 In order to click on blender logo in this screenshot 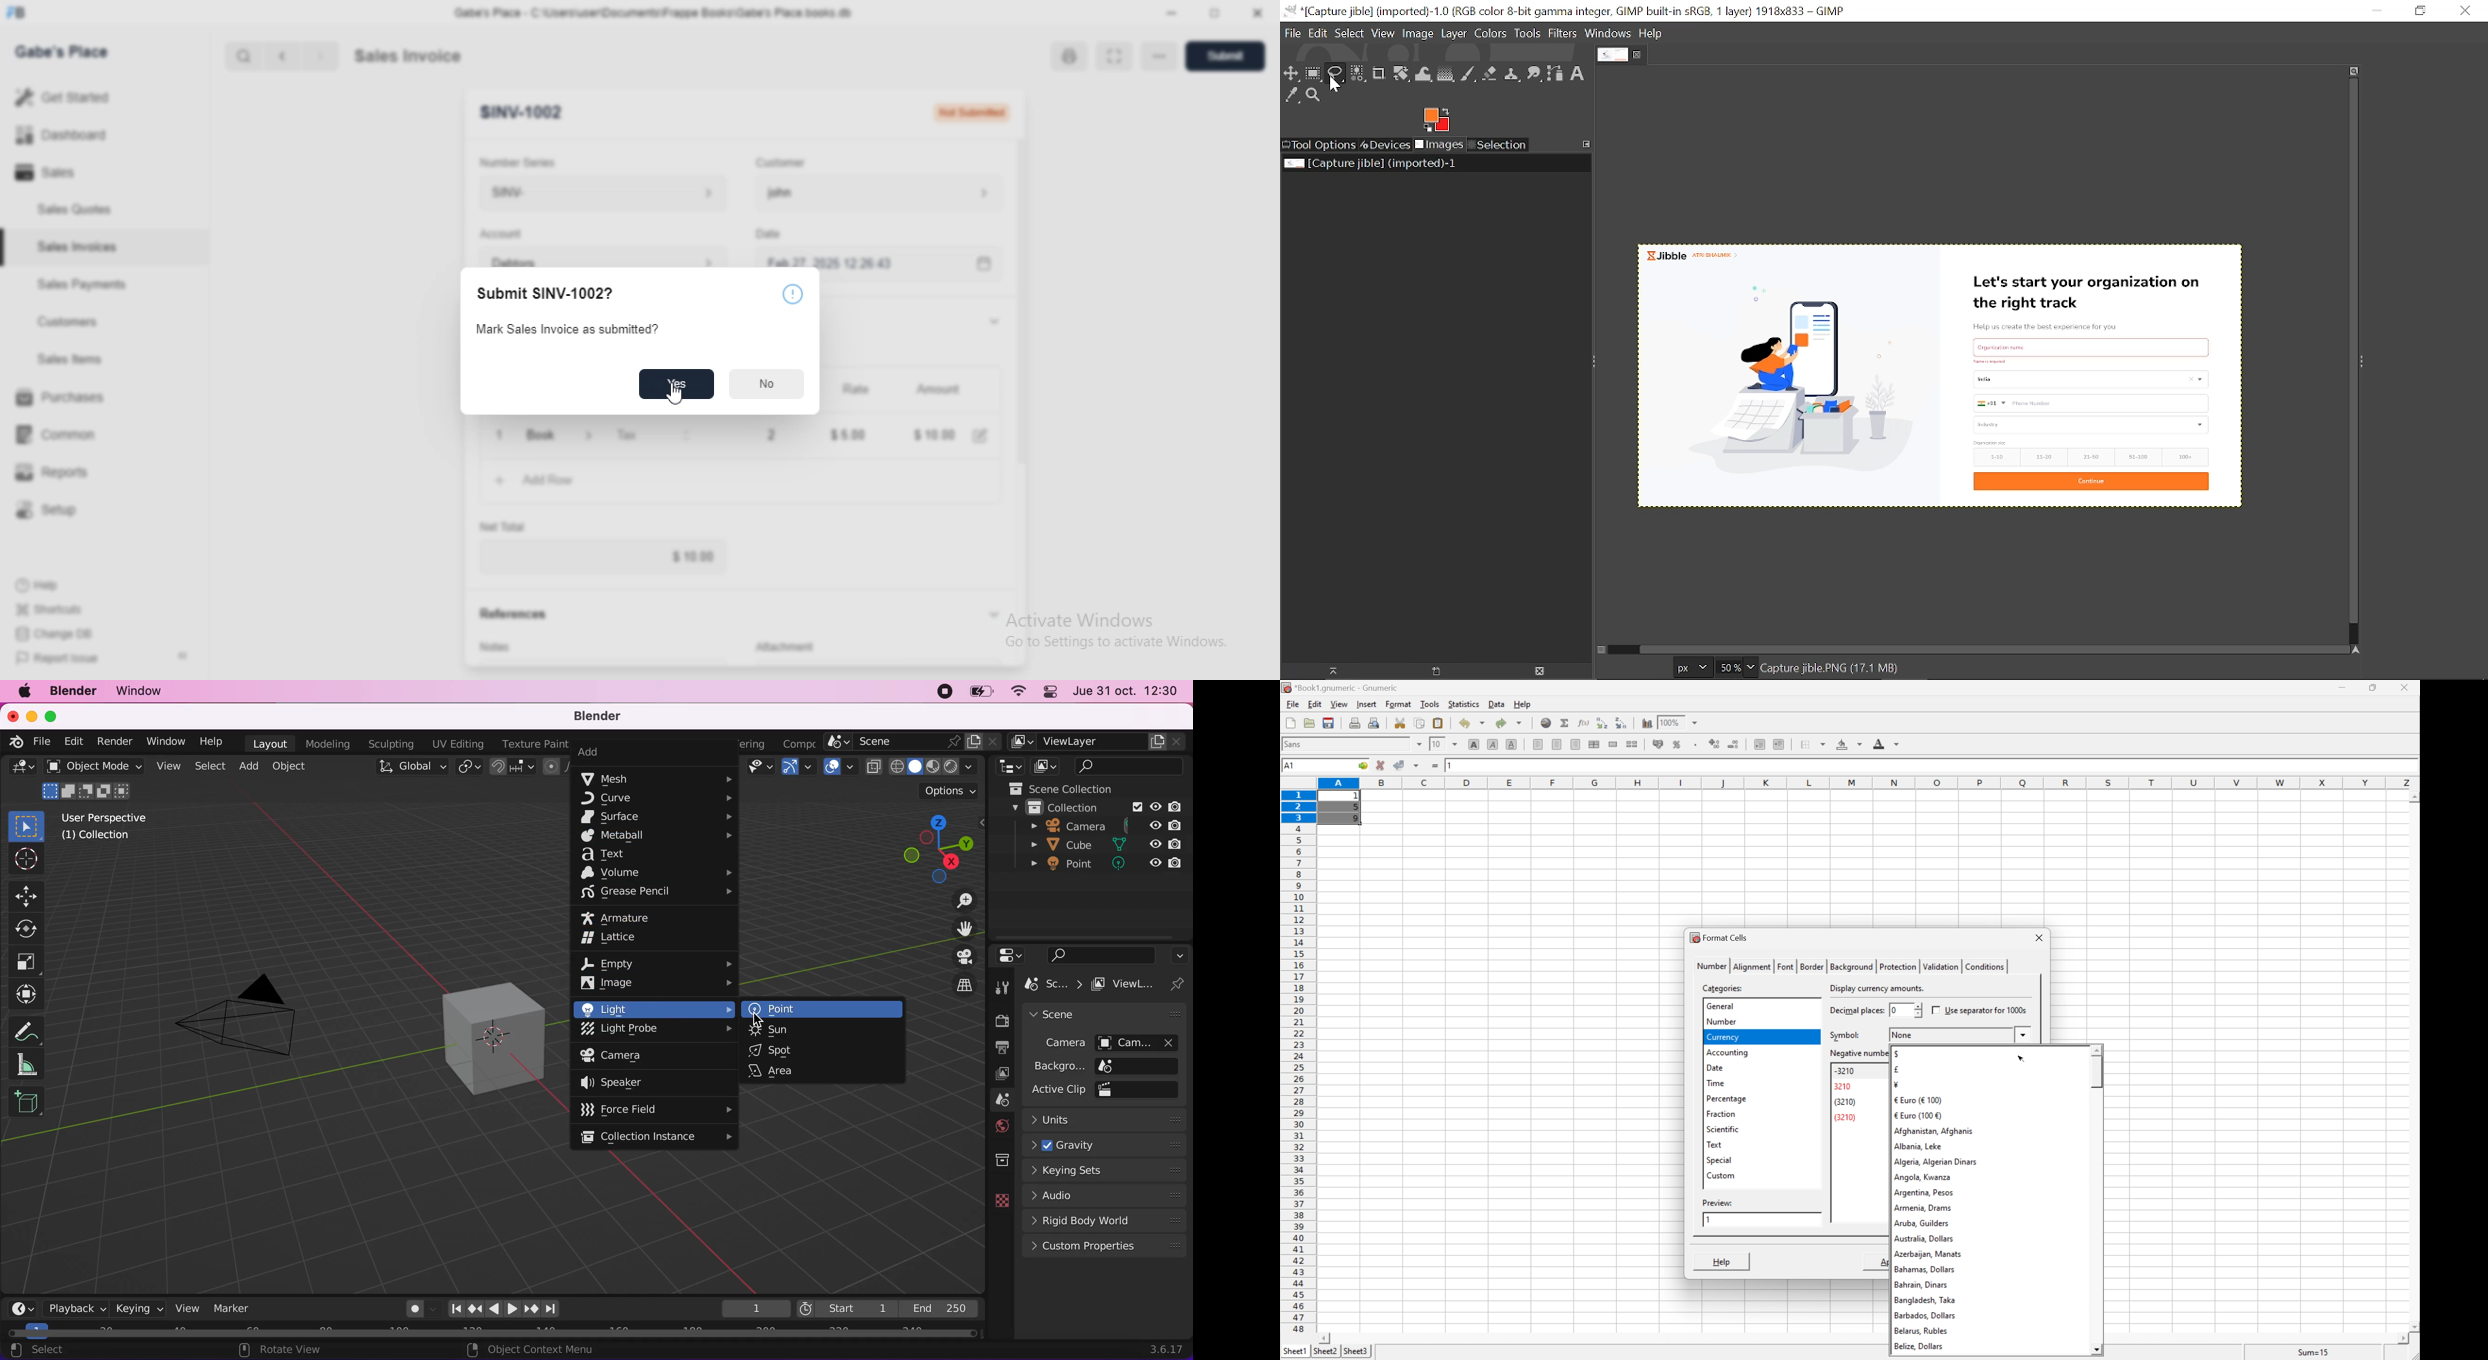, I will do `click(15, 741)`.